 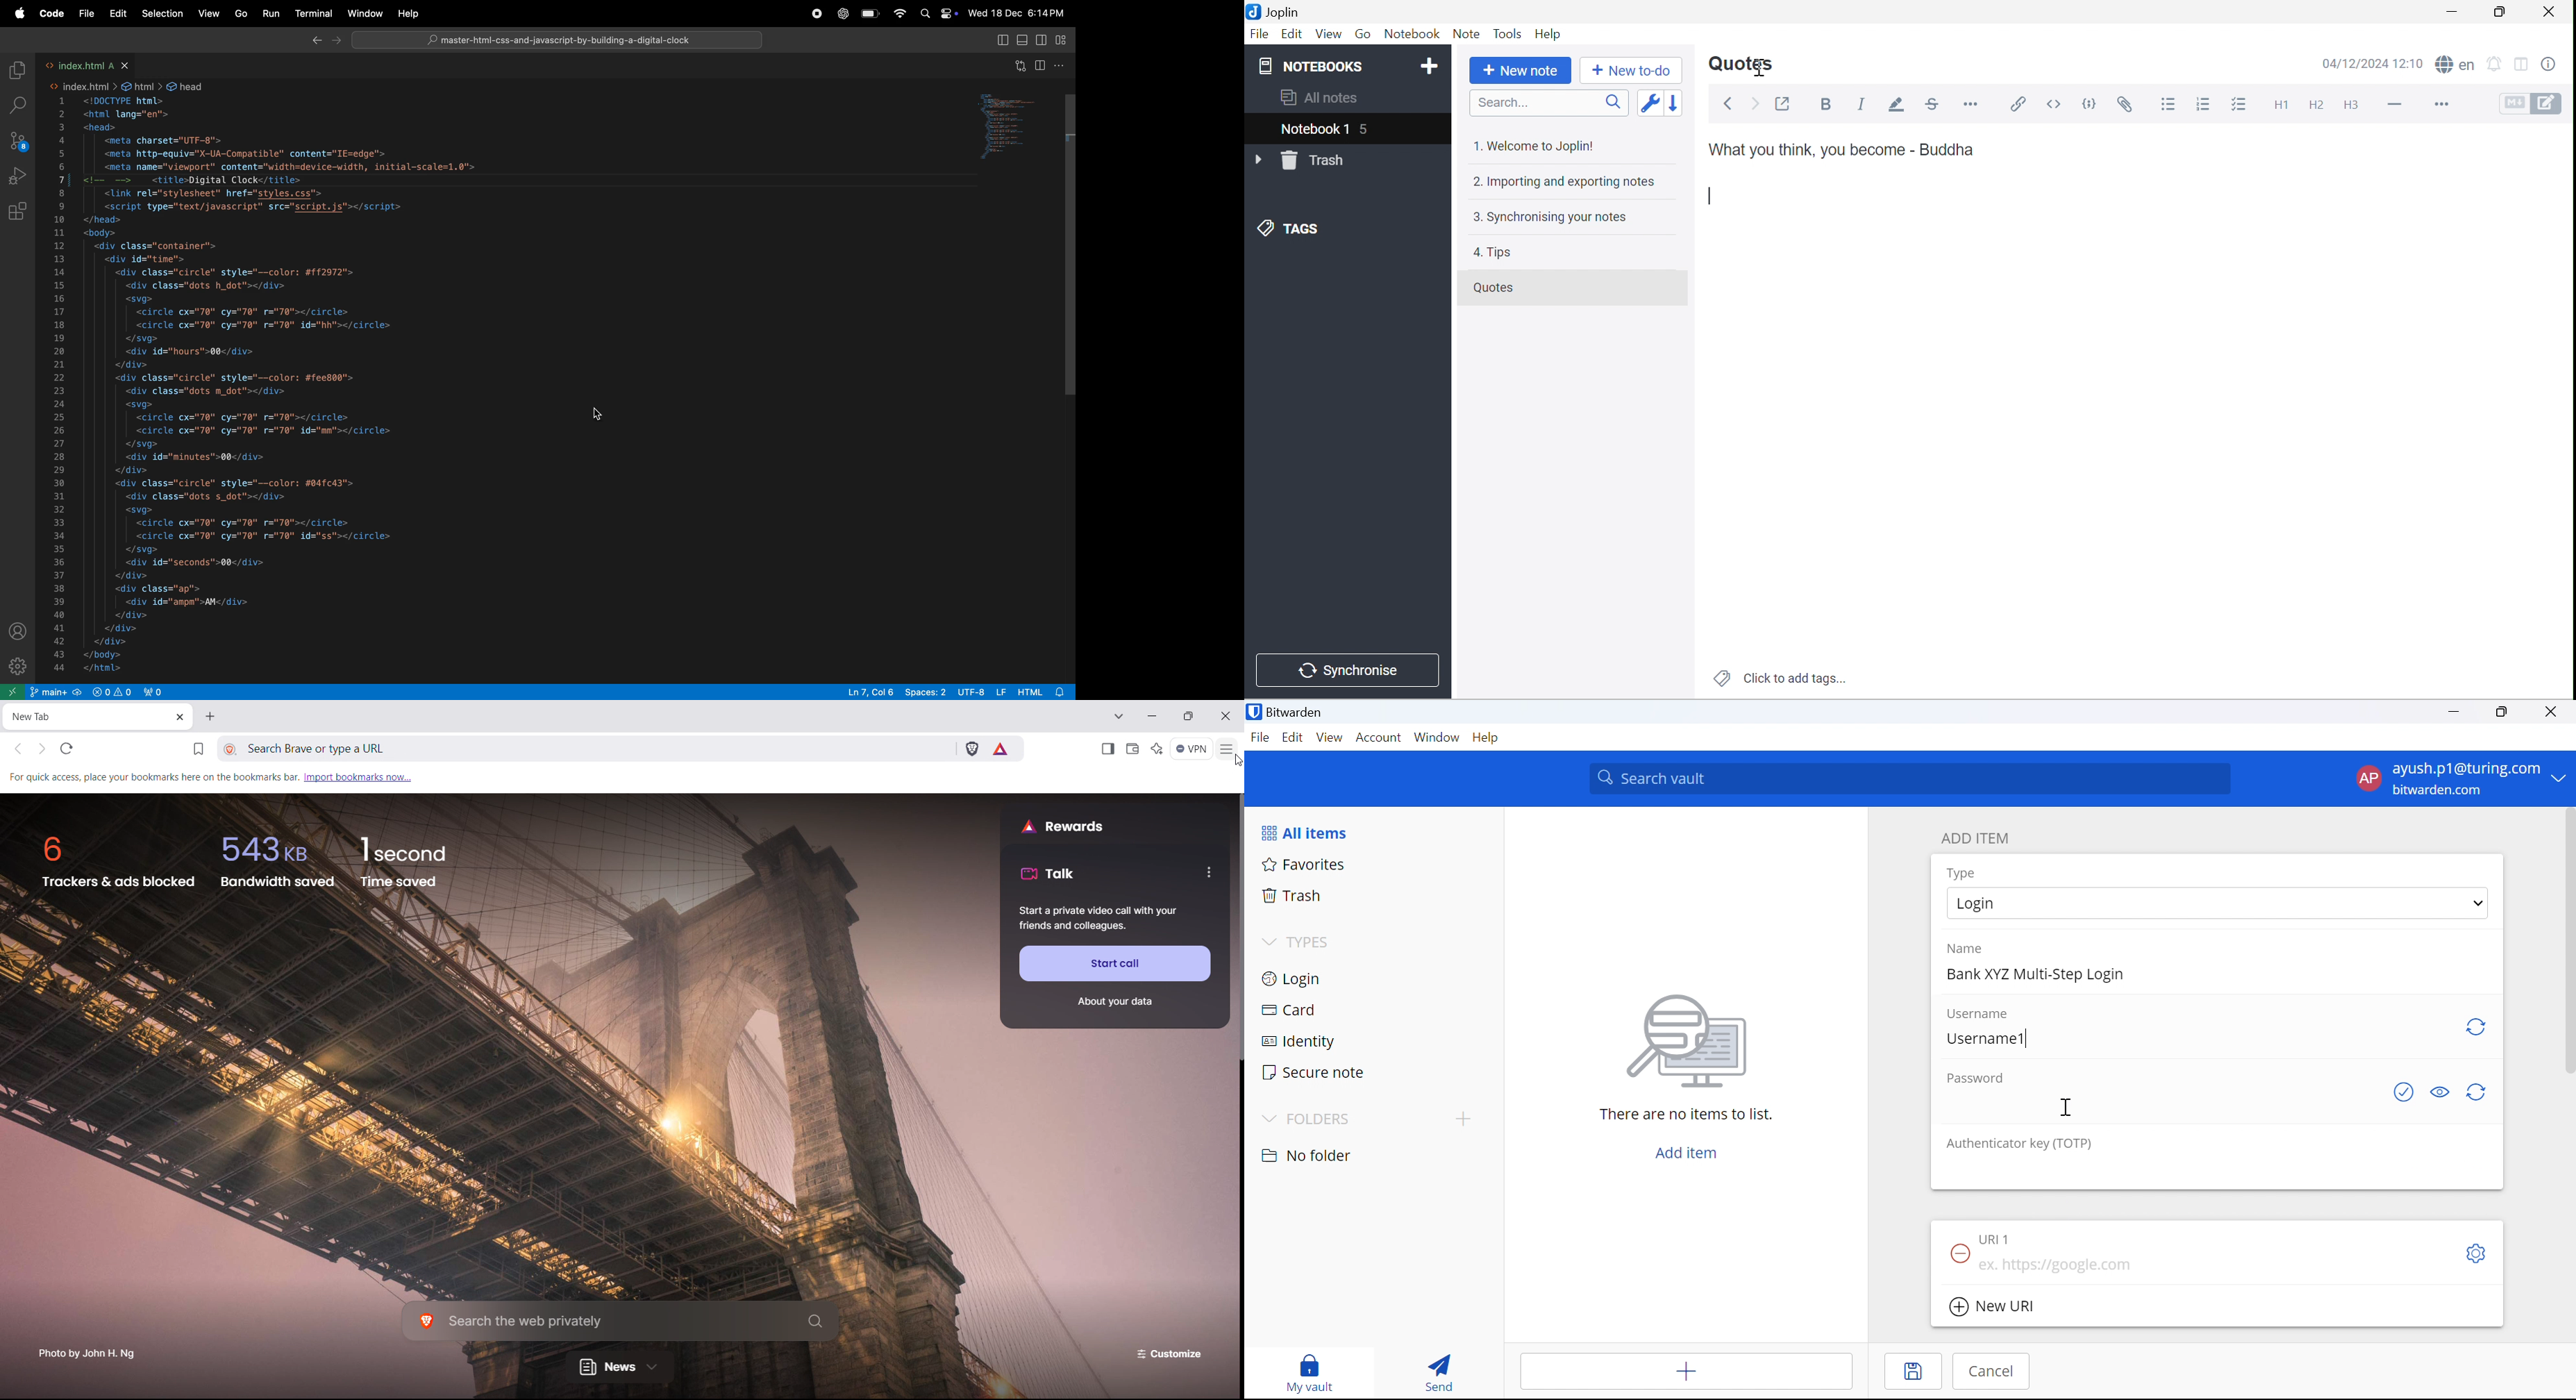 What do you see at coordinates (2020, 105) in the screenshot?
I see `Insert / edit code` at bounding box center [2020, 105].